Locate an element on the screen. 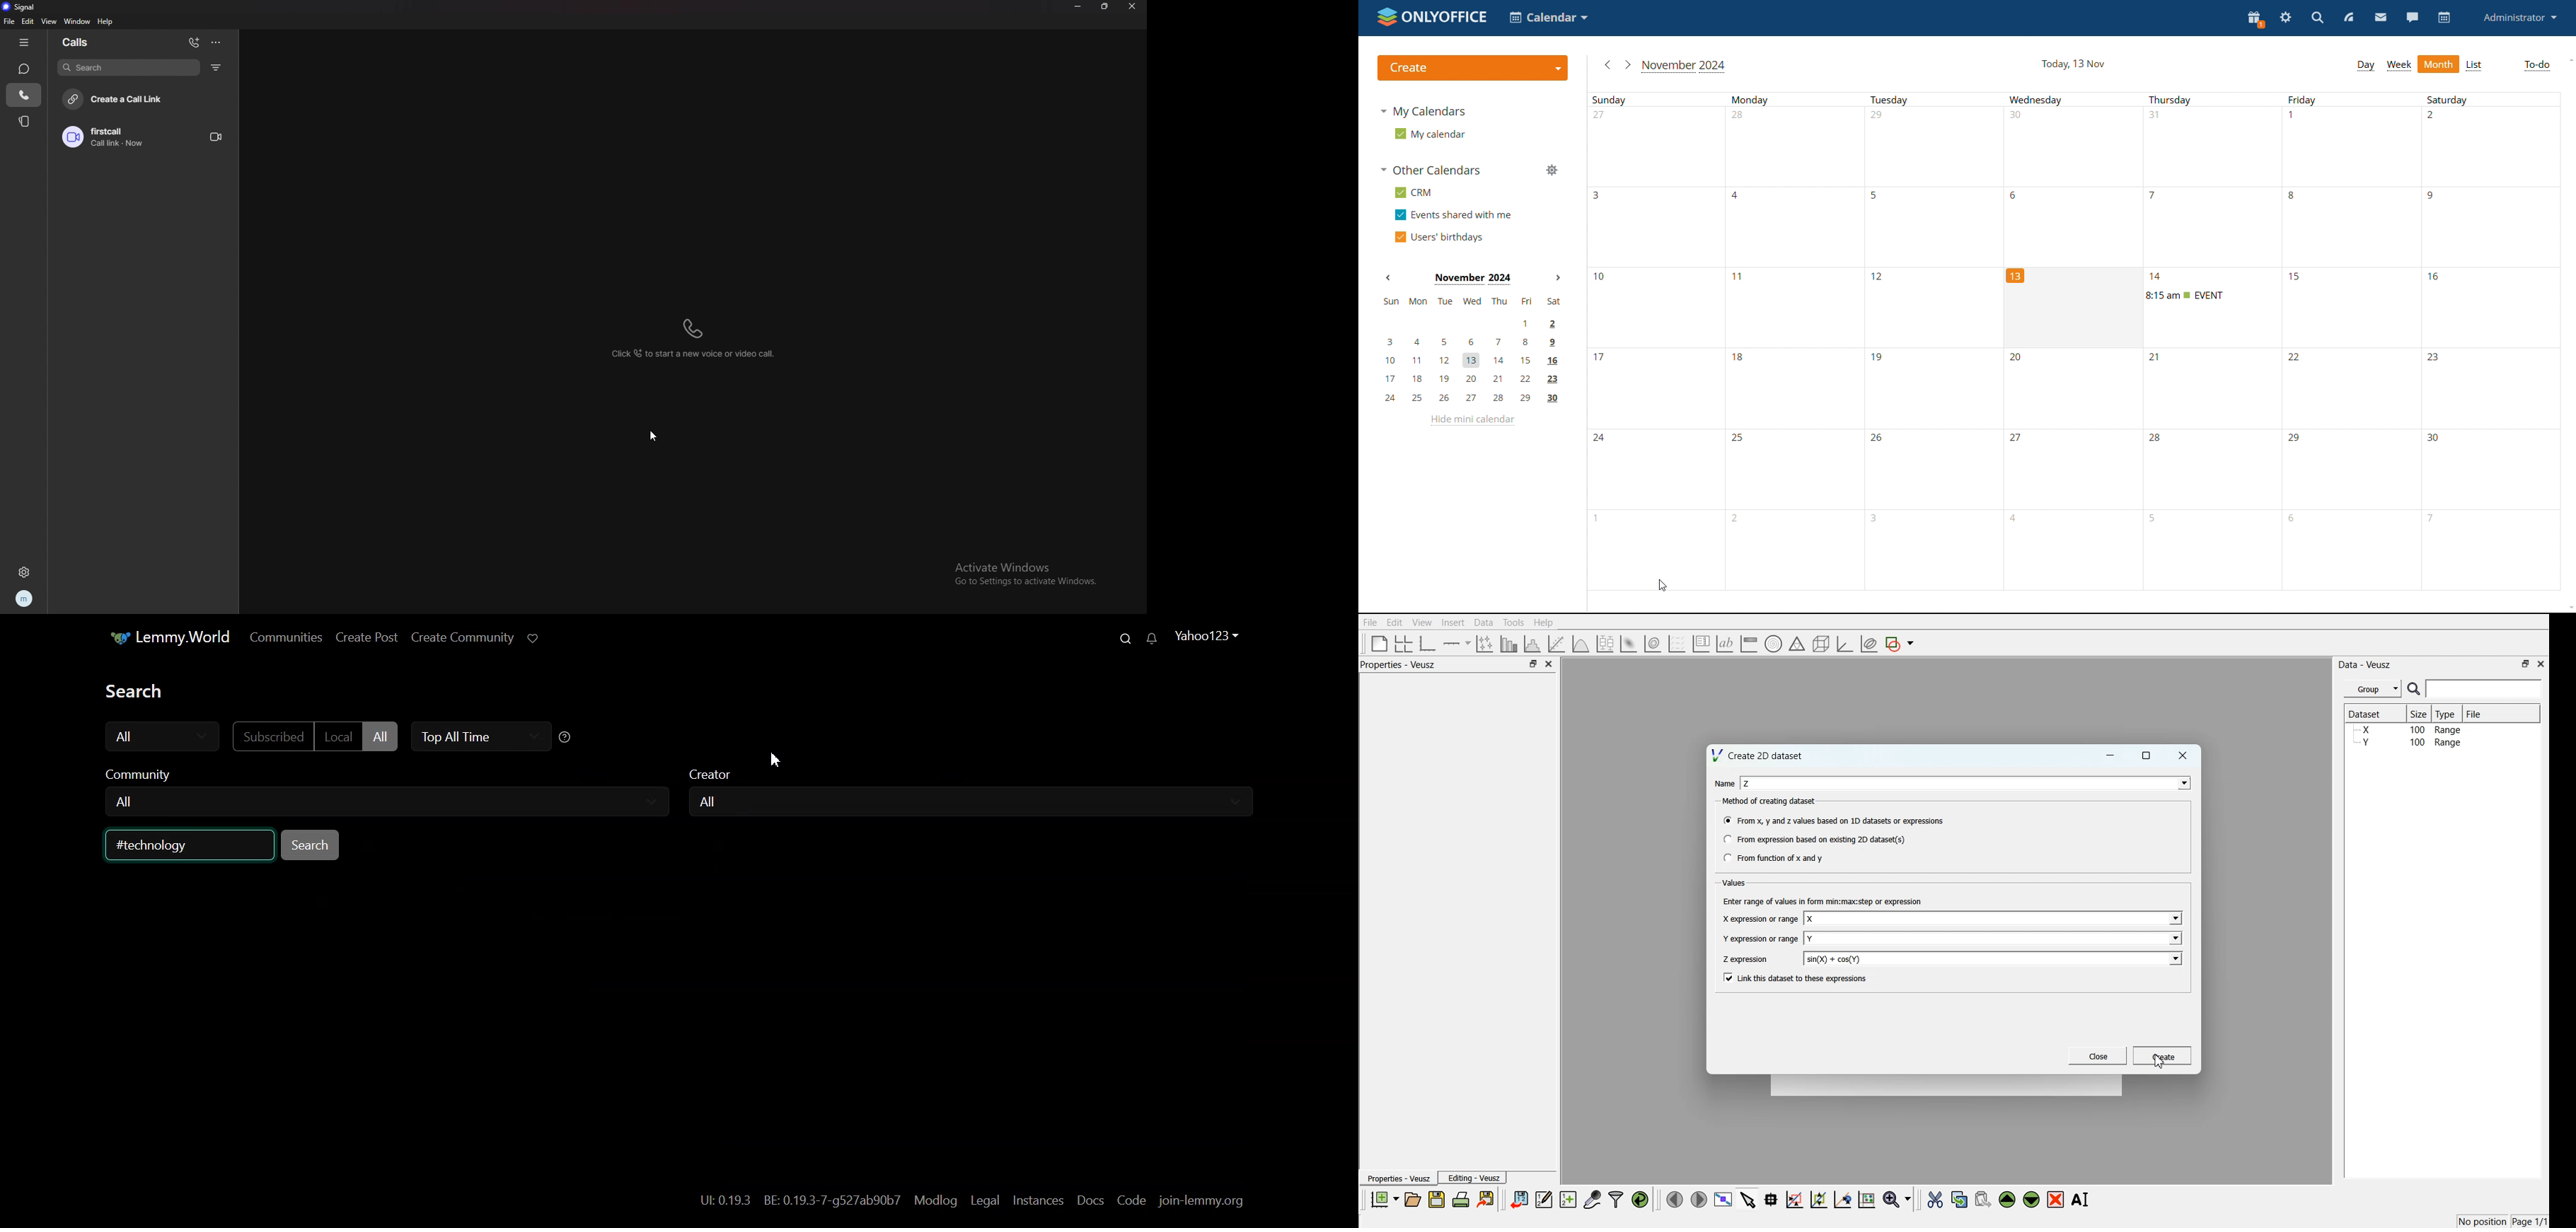 The height and width of the screenshot is (1232, 2576). Move down the selected widget is located at coordinates (2032, 1199).